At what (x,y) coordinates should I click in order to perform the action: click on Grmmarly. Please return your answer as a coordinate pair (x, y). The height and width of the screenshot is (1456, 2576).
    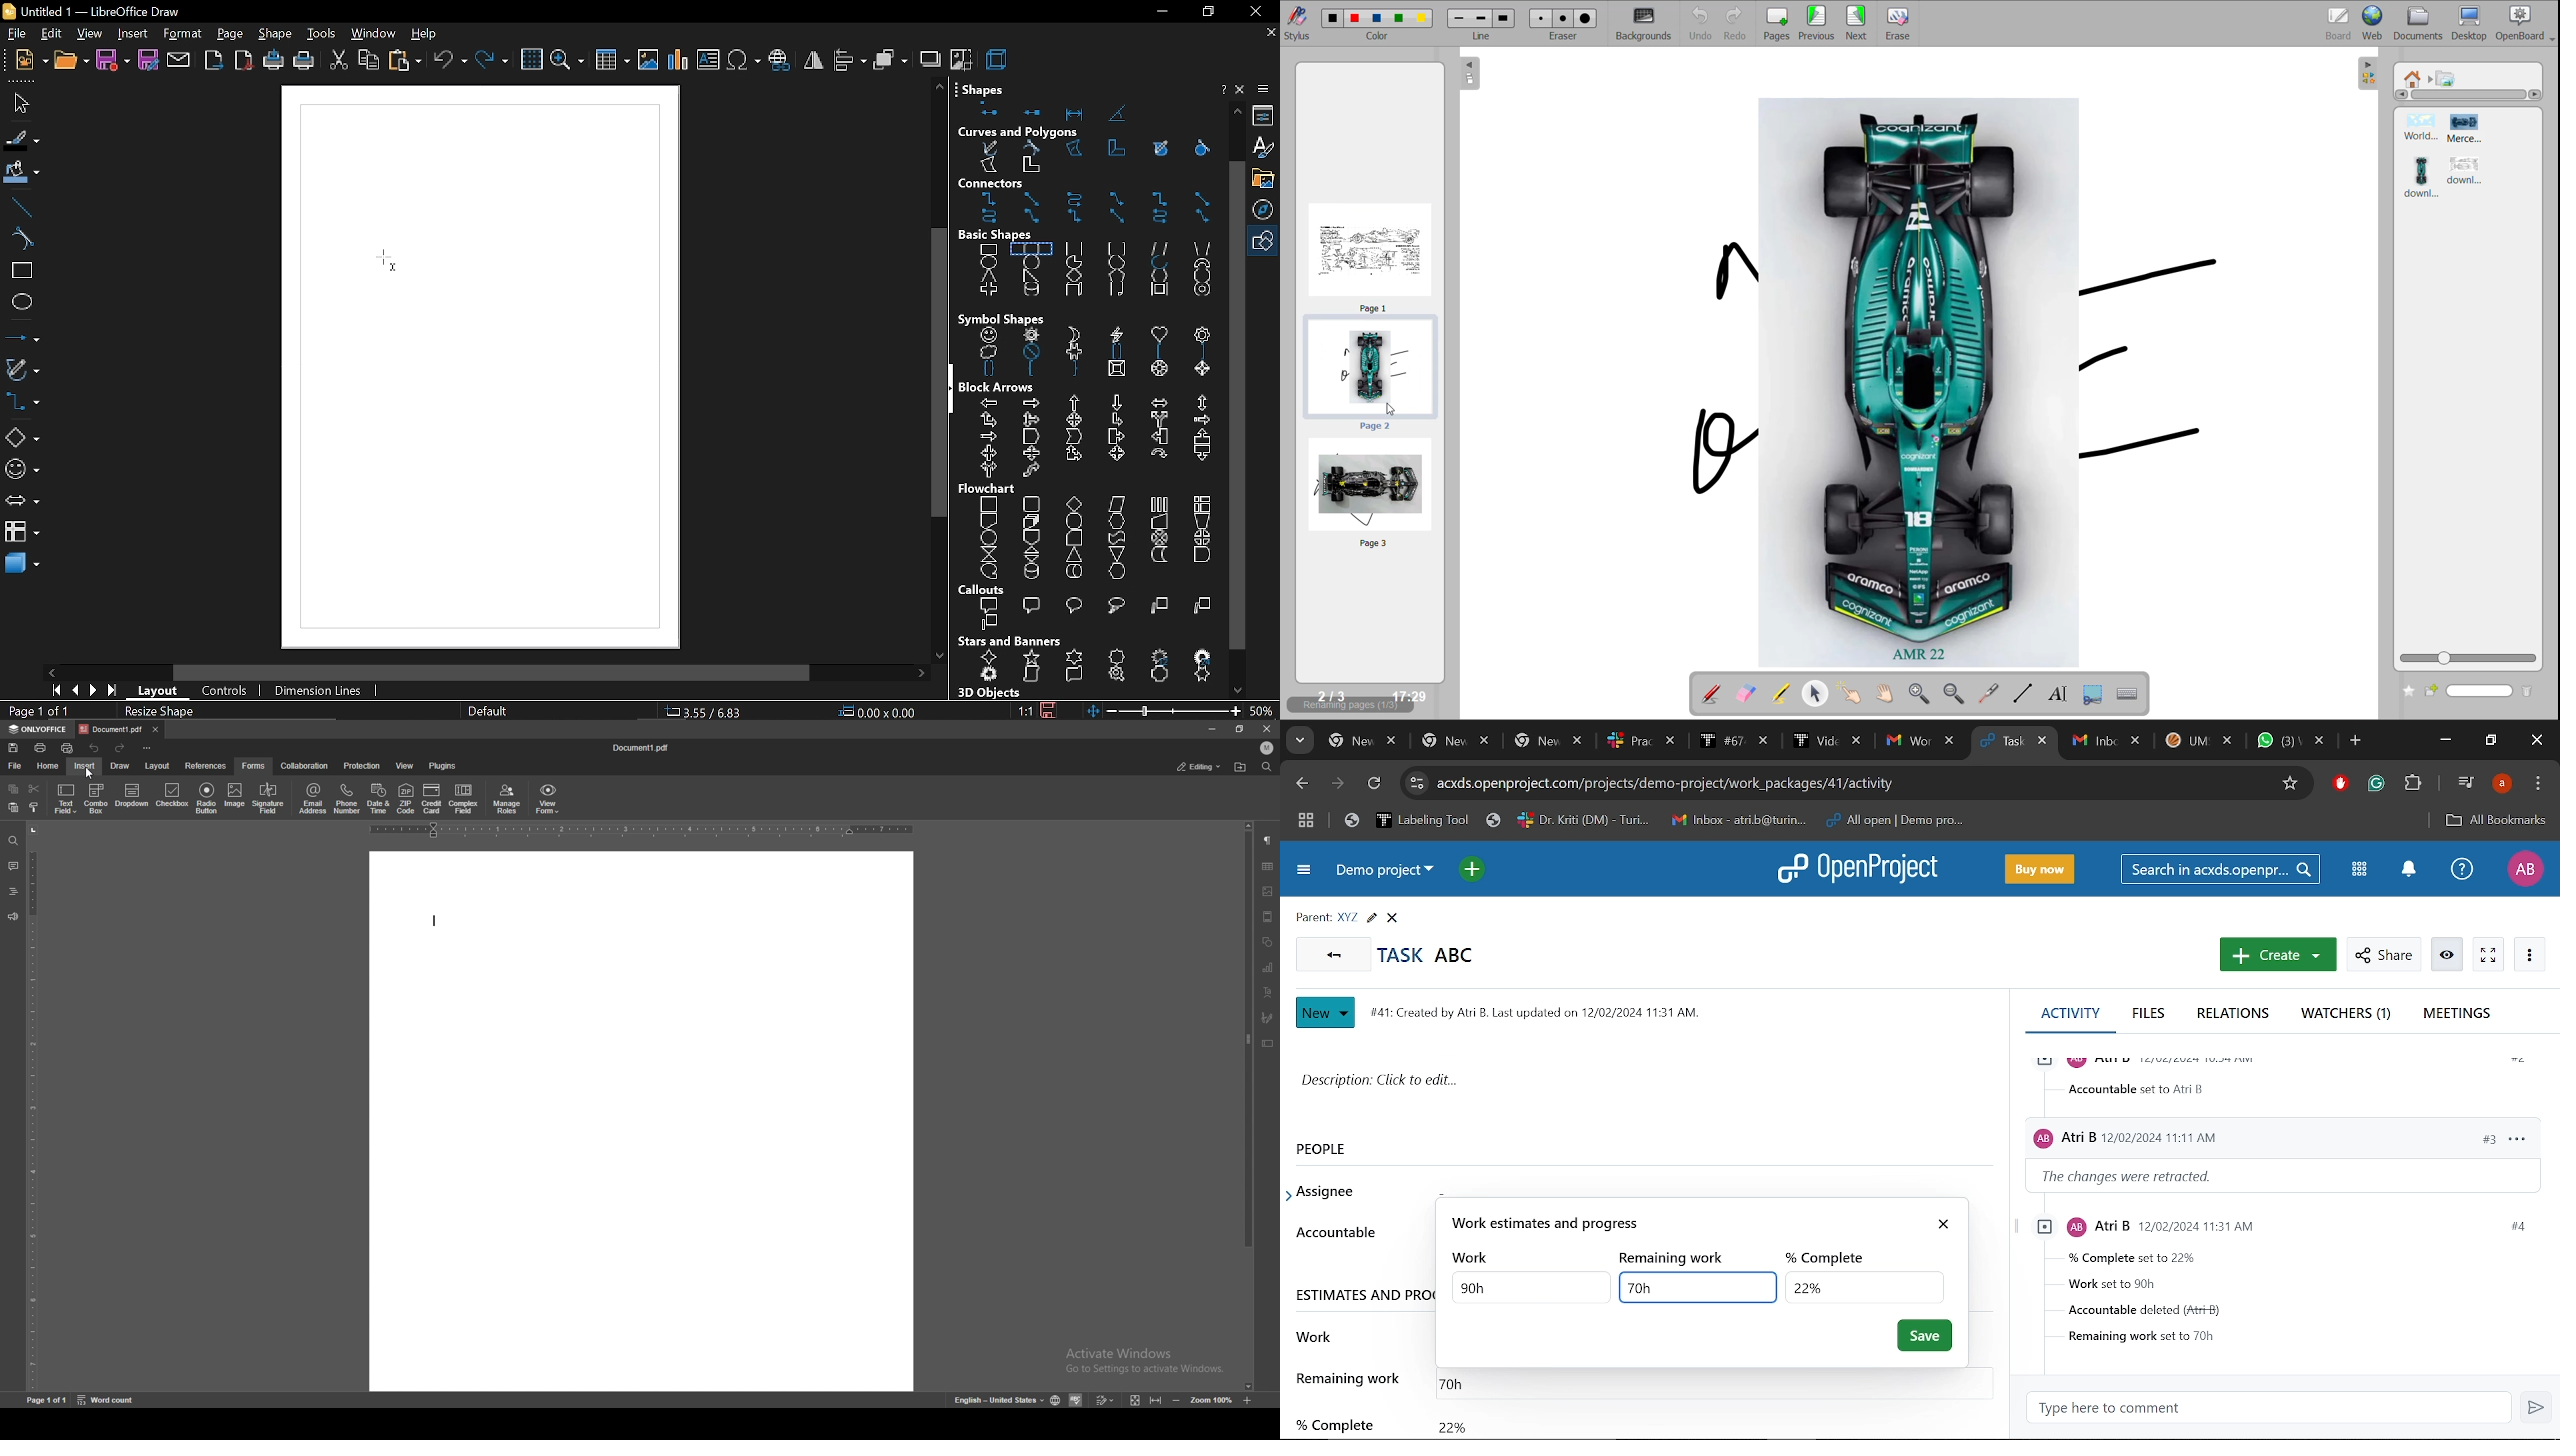
    Looking at the image, I should click on (2378, 786).